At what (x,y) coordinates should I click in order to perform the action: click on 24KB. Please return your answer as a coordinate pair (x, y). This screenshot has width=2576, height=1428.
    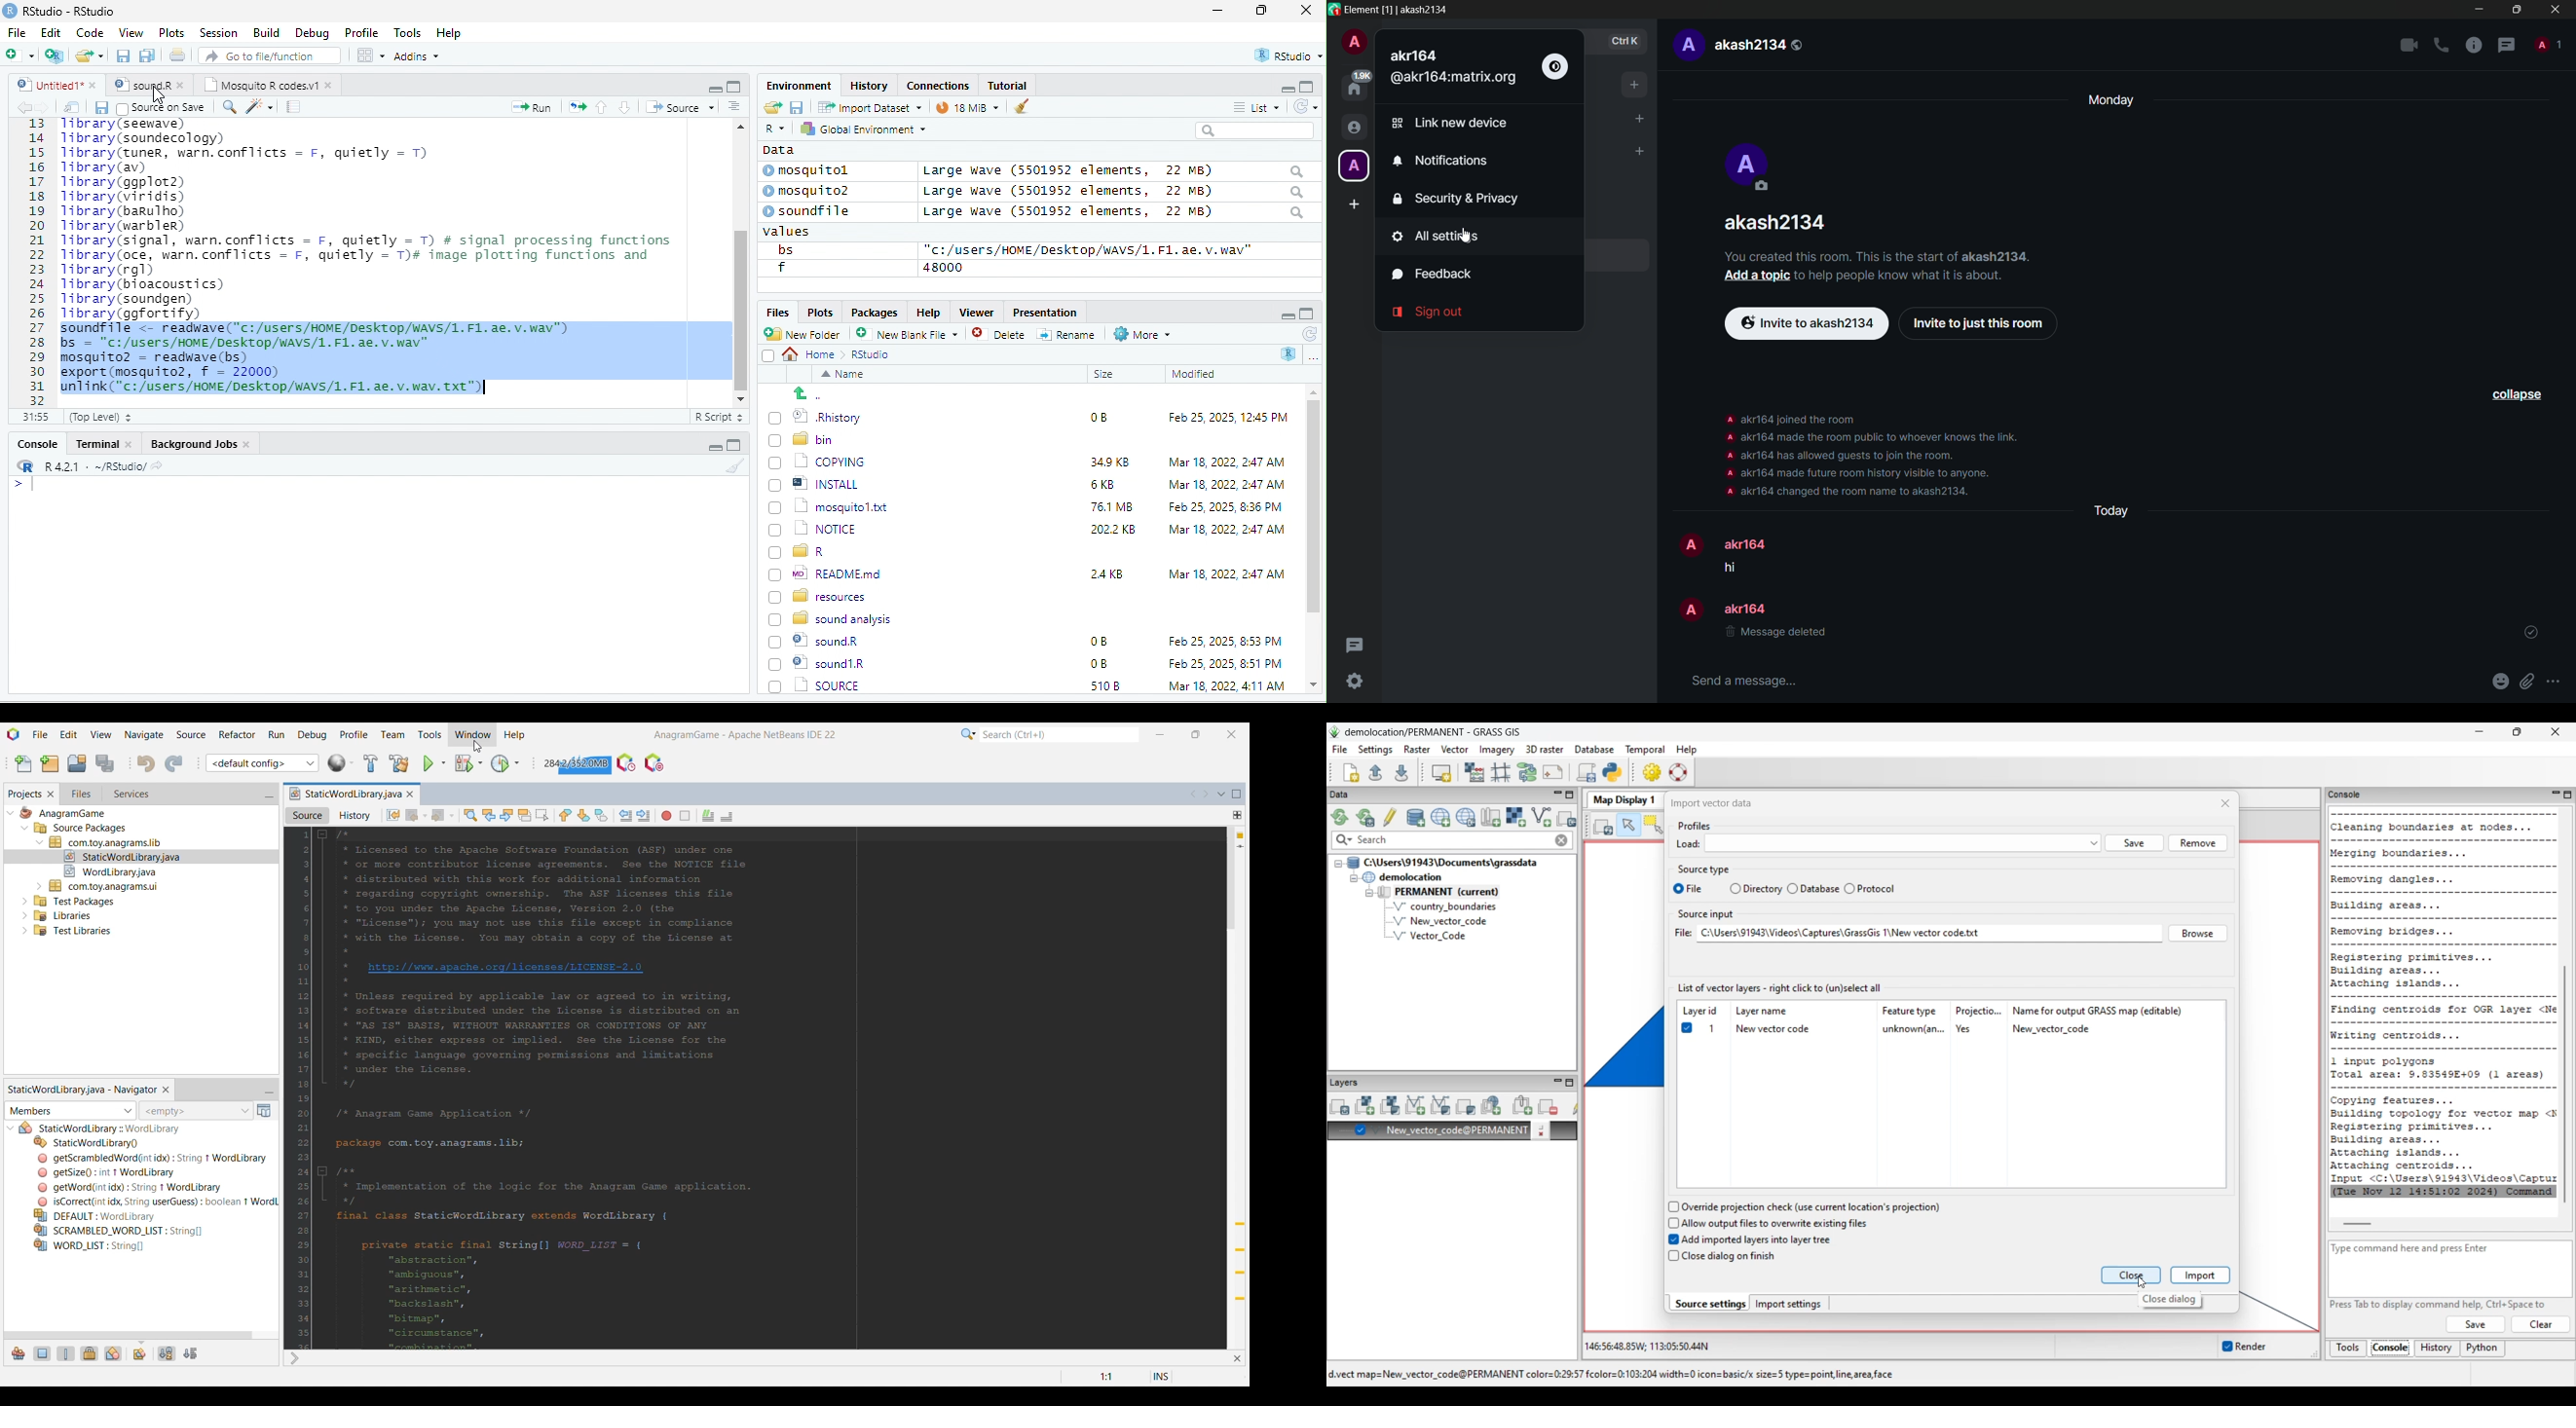
    Looking at the image, I should click on (1103, 573).